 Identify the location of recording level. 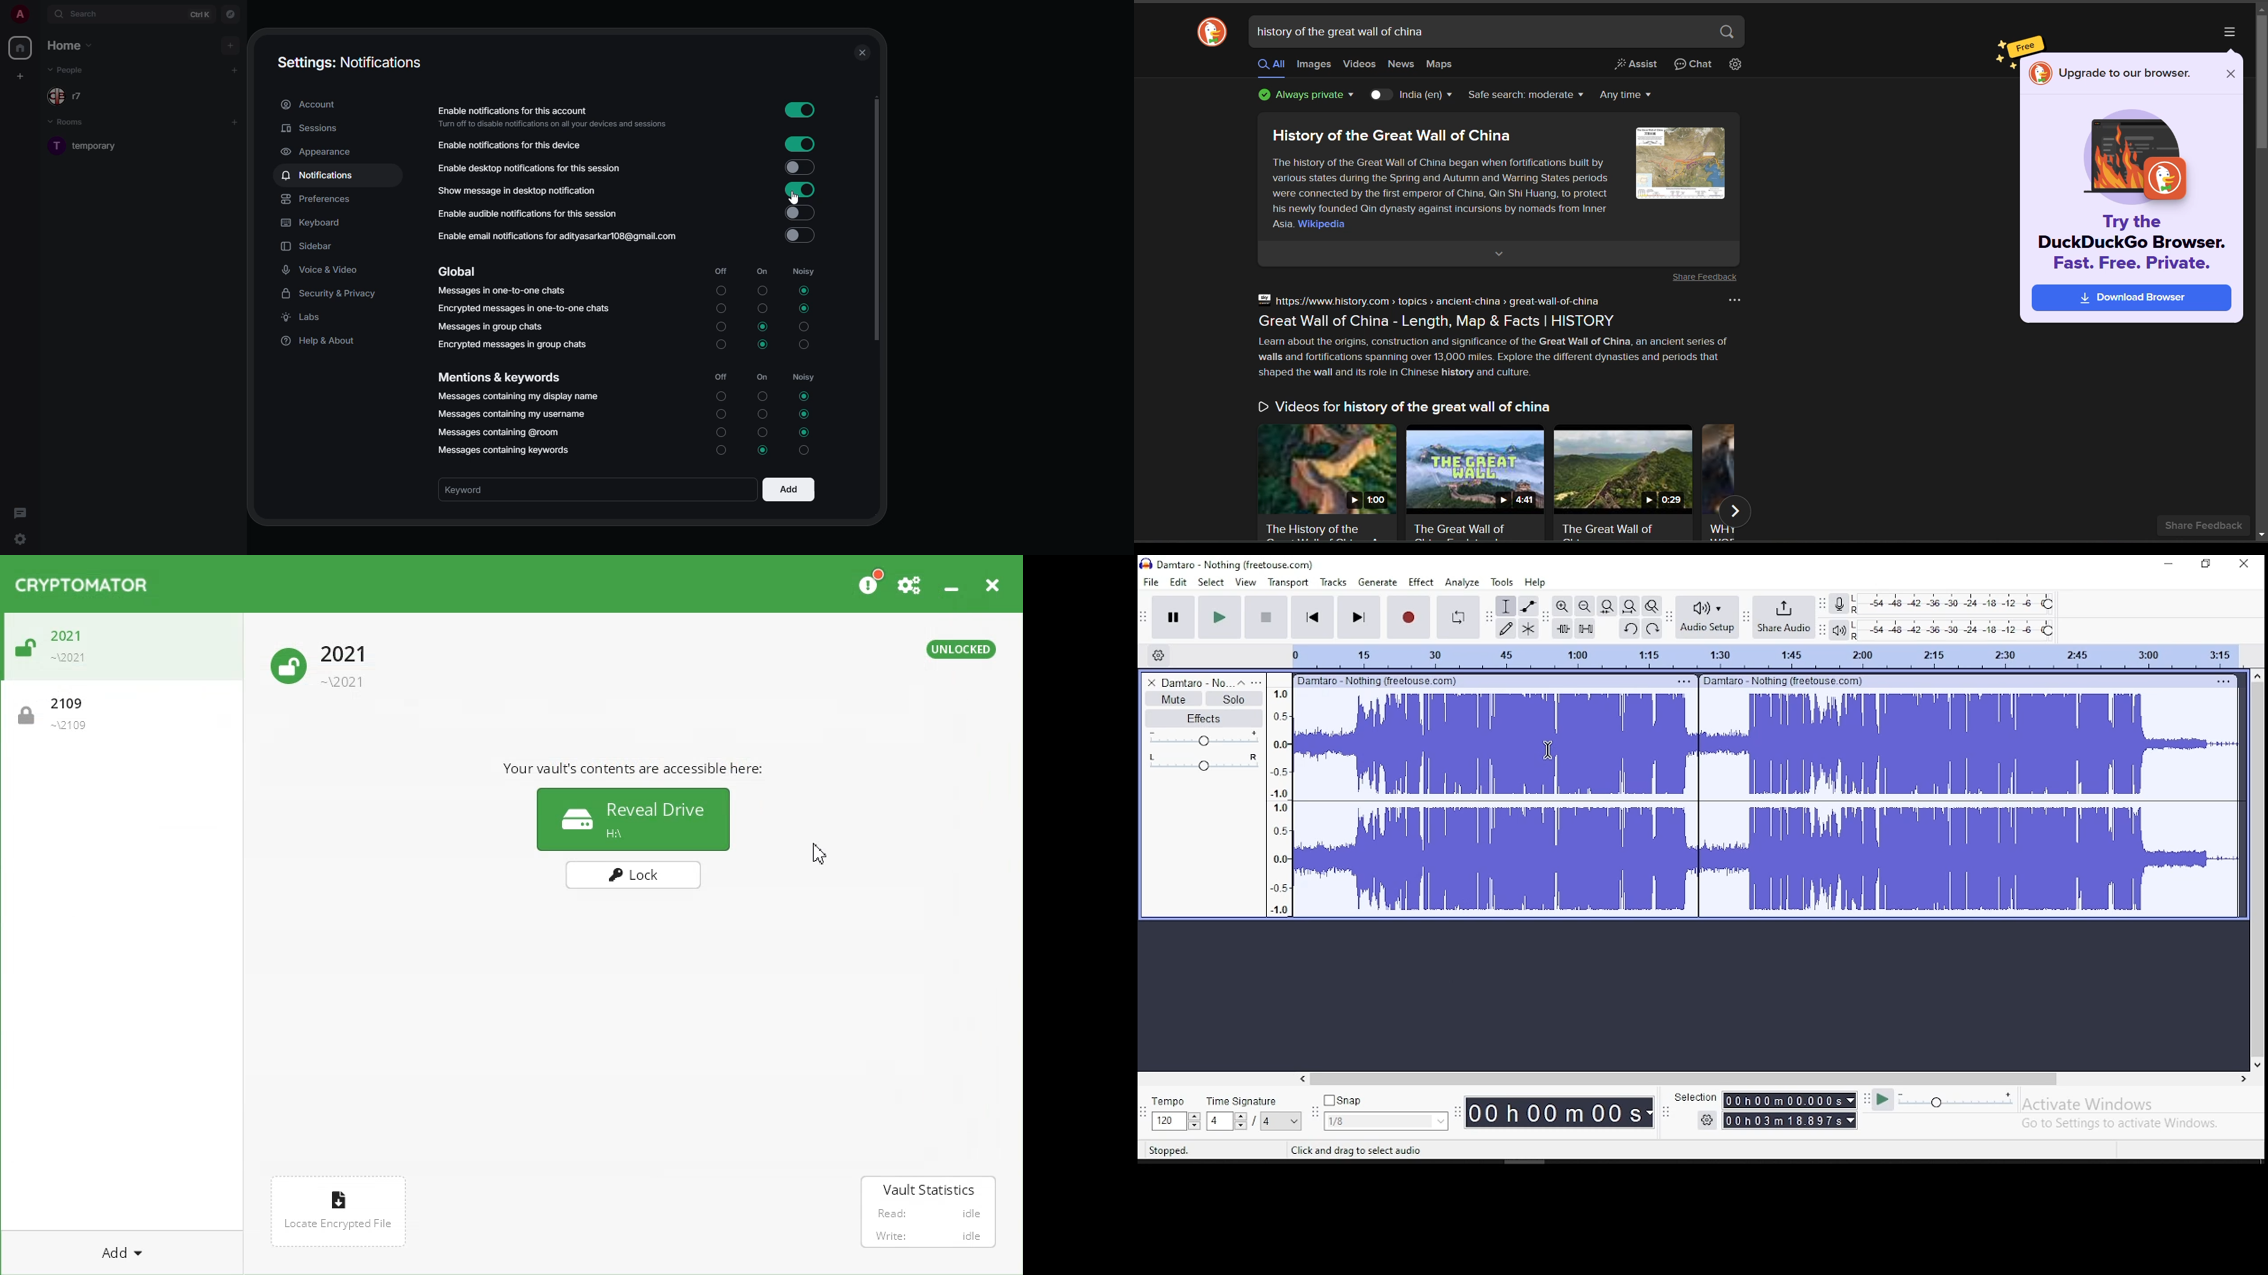
(1953, 604).